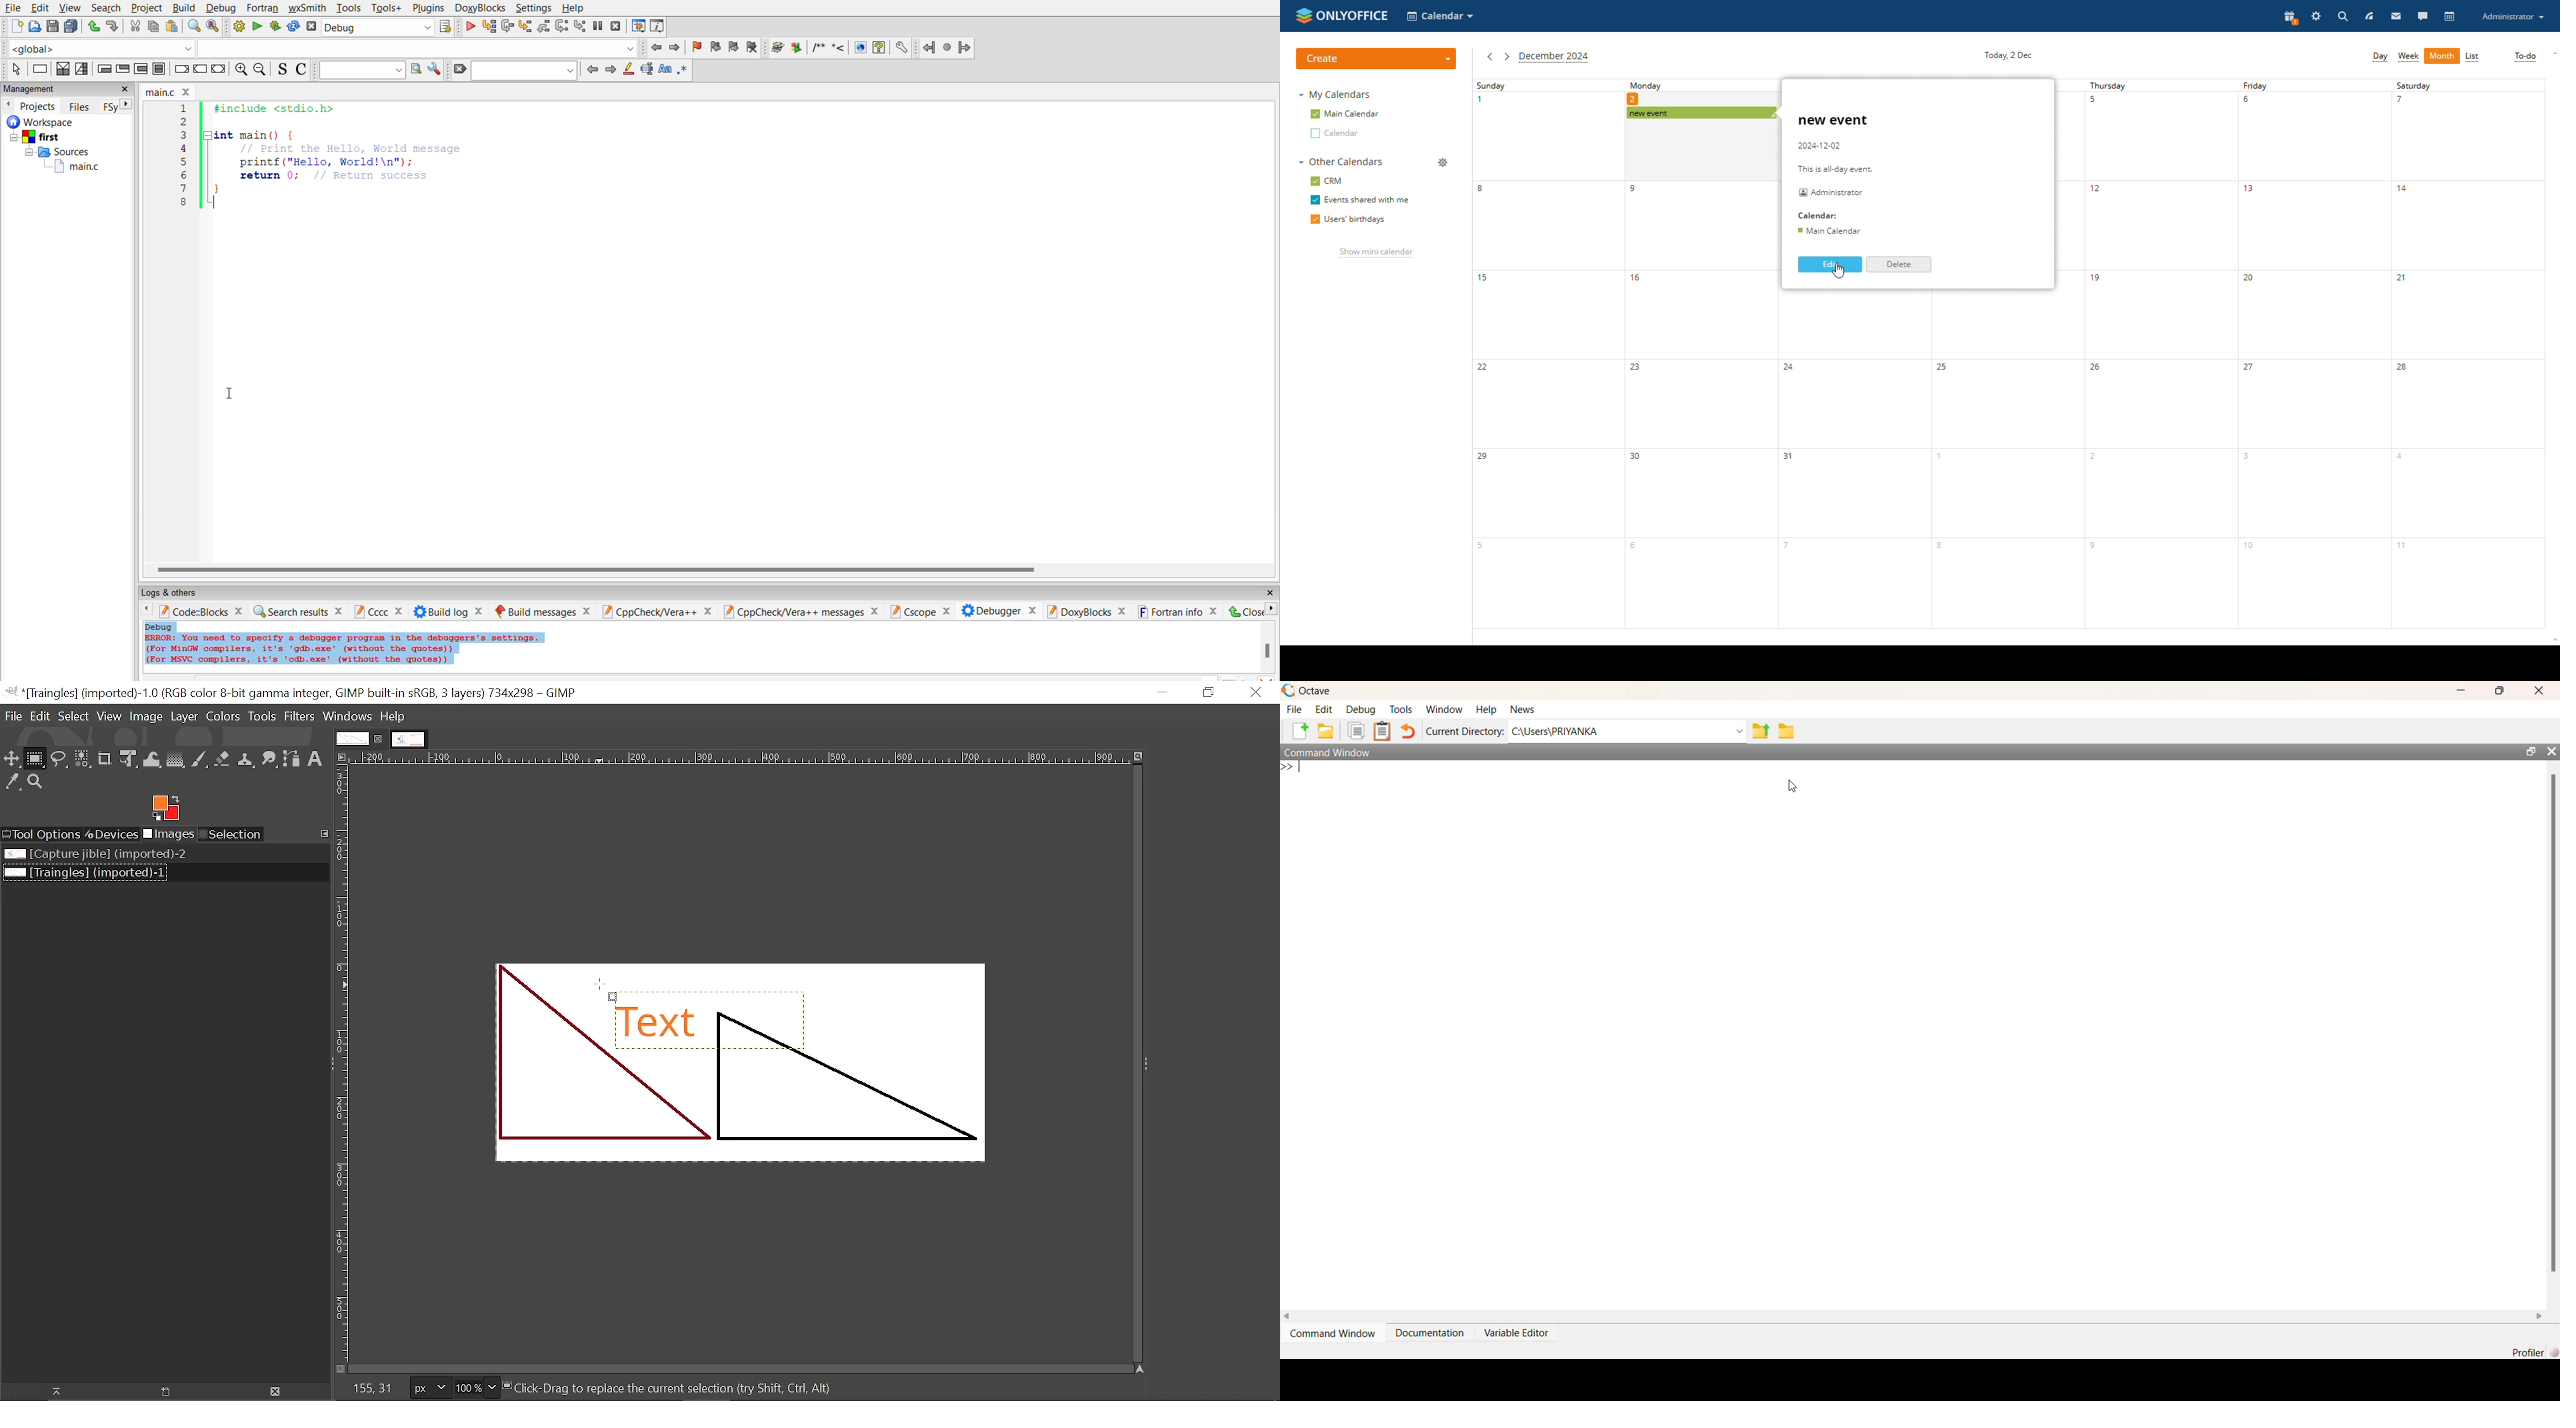 This screenshot has height=1428, width=2576. Describe the element at coordinates (114, 27) in the screenshot. I see `redo` at that location.